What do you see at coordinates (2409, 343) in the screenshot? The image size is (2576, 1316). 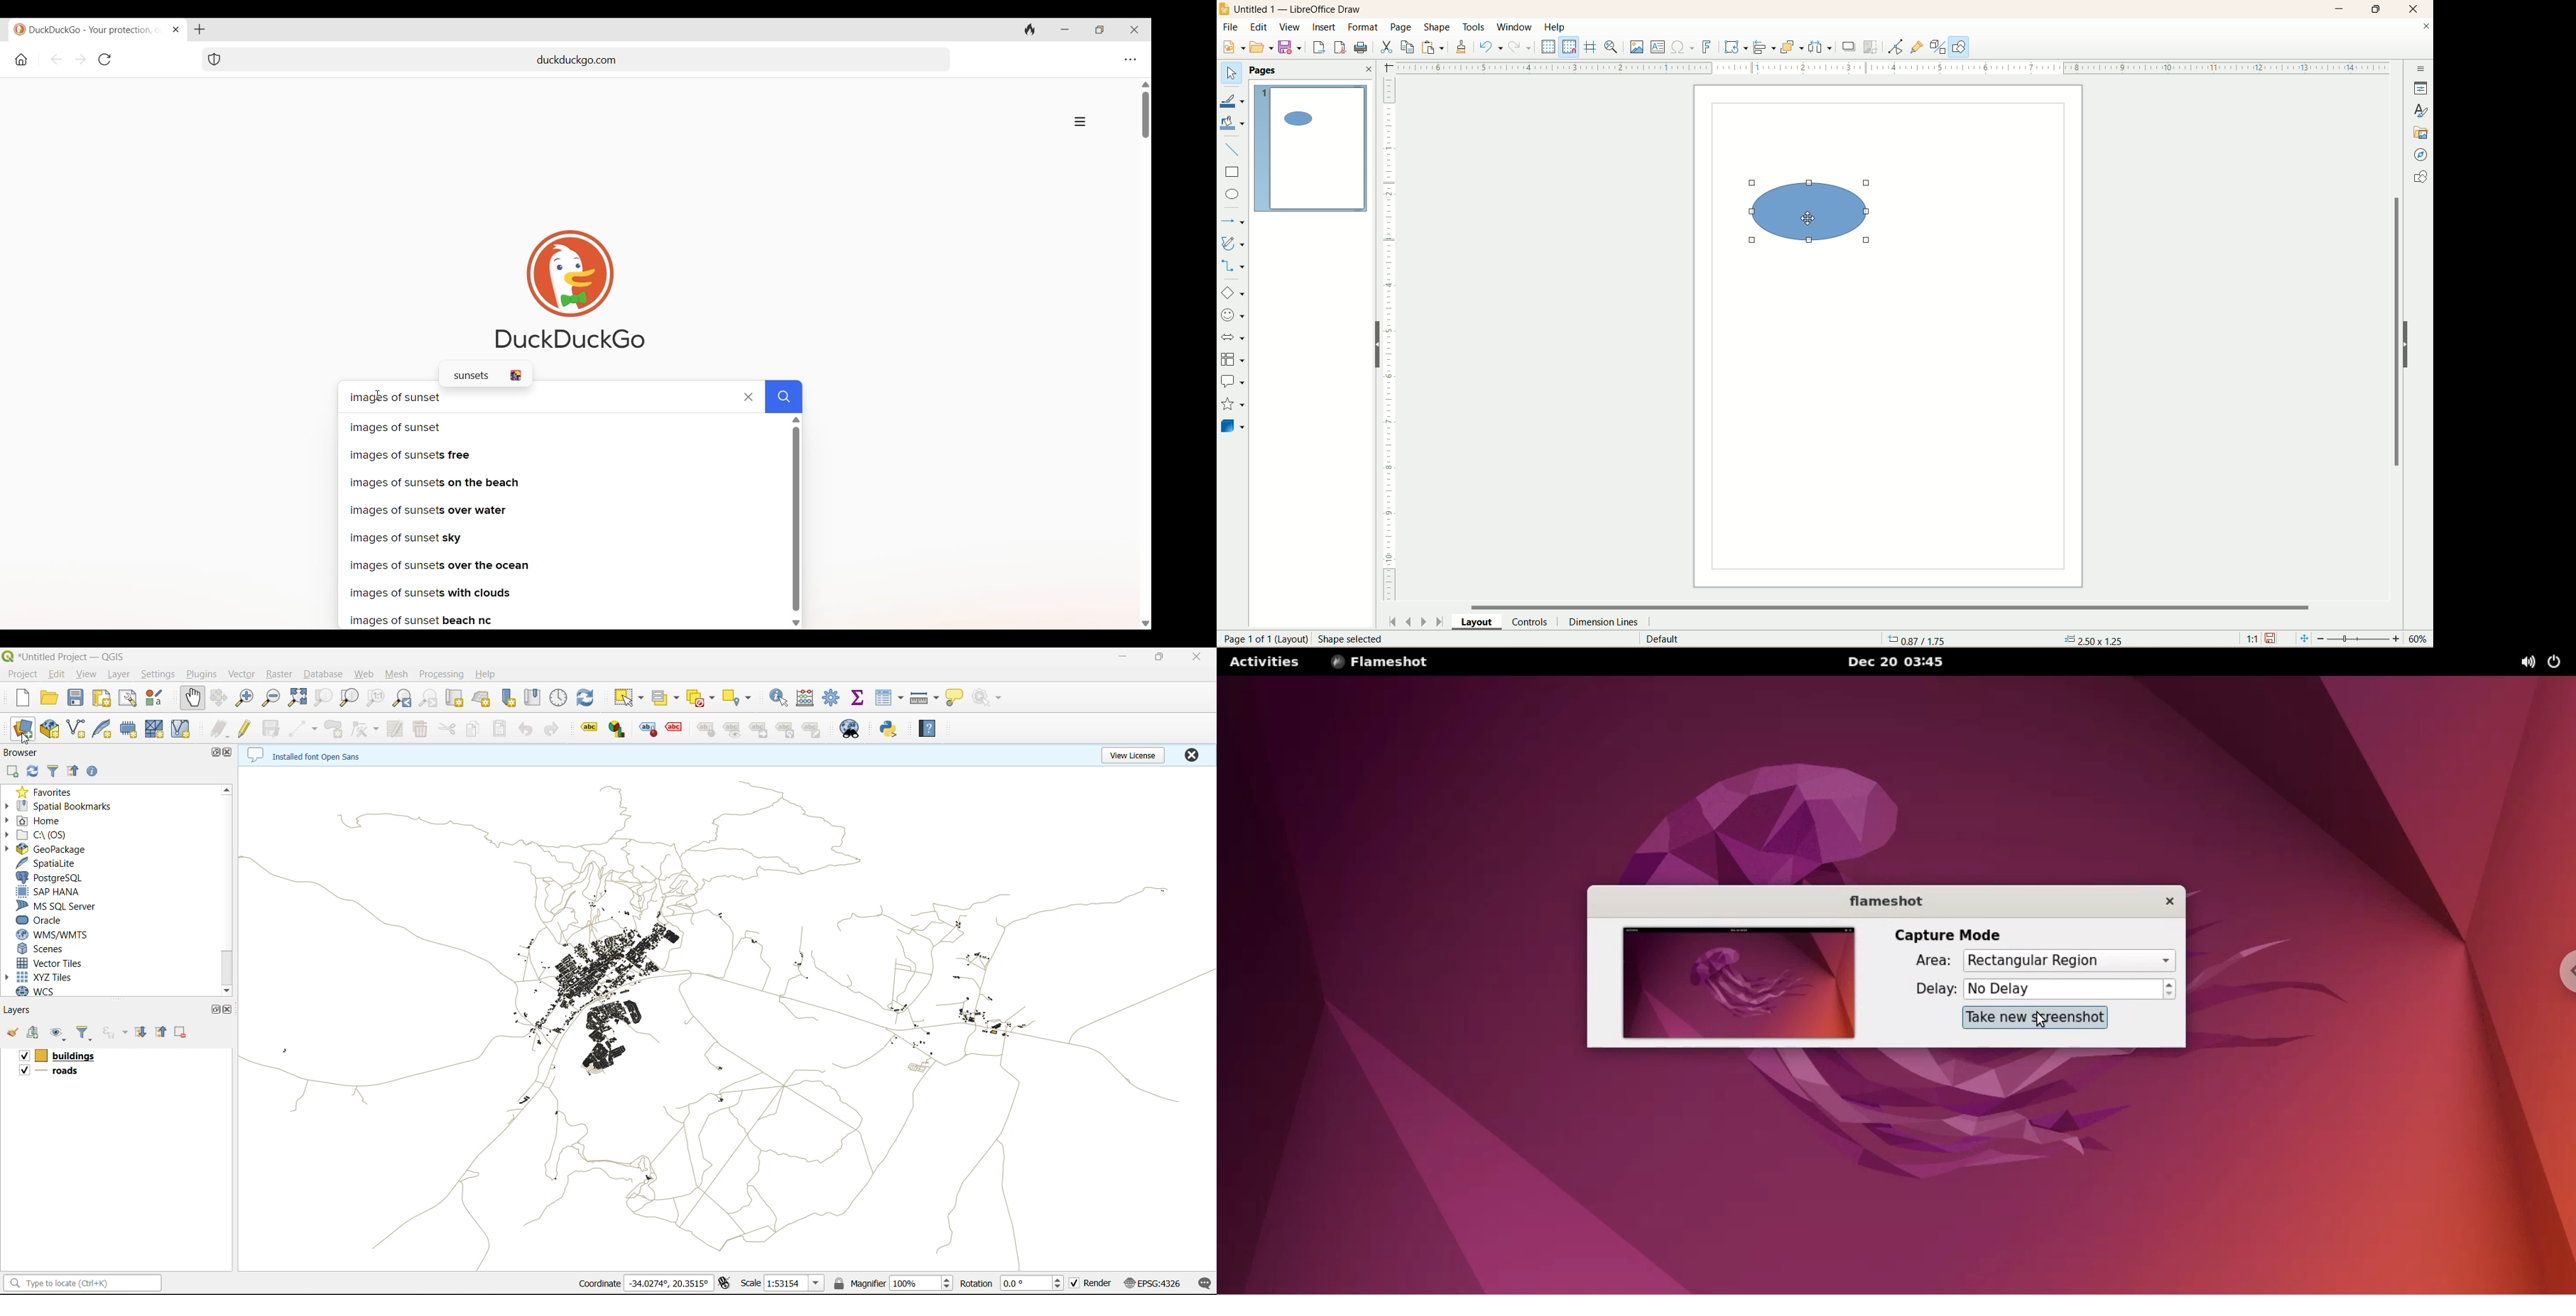 I see `hide` at bounding box center [2409, 343].